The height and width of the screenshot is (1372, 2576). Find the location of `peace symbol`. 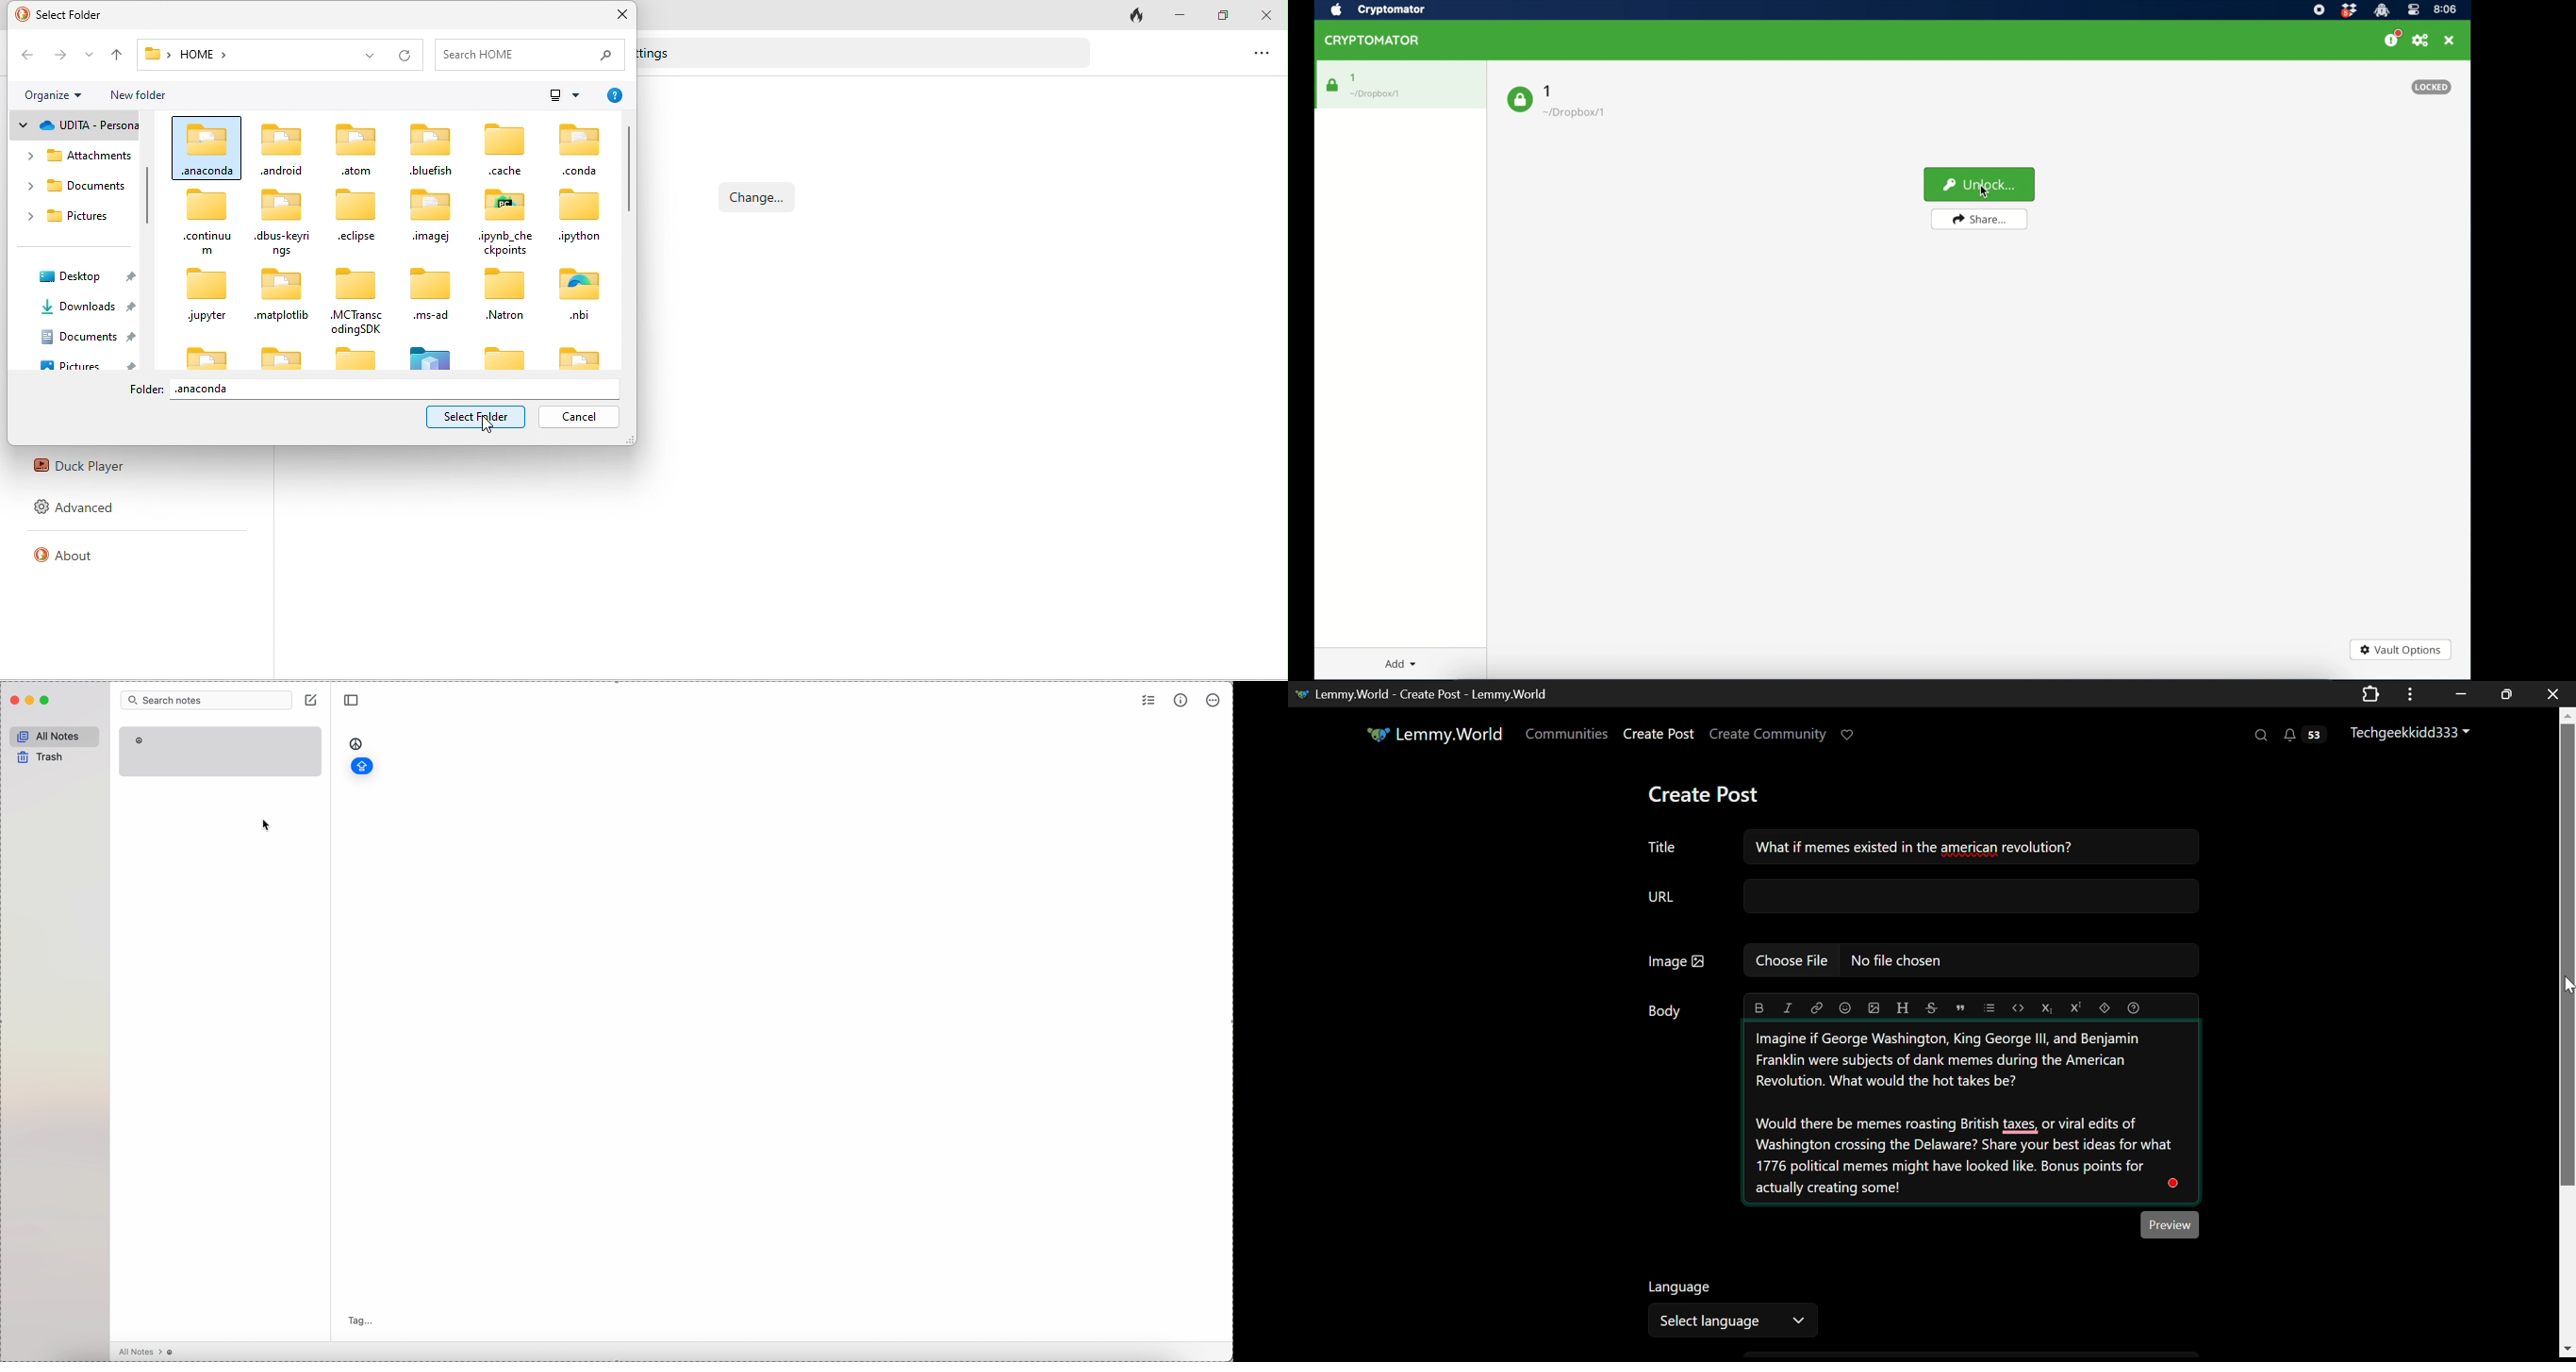

peace symbol is located at coordinates (137, 741).